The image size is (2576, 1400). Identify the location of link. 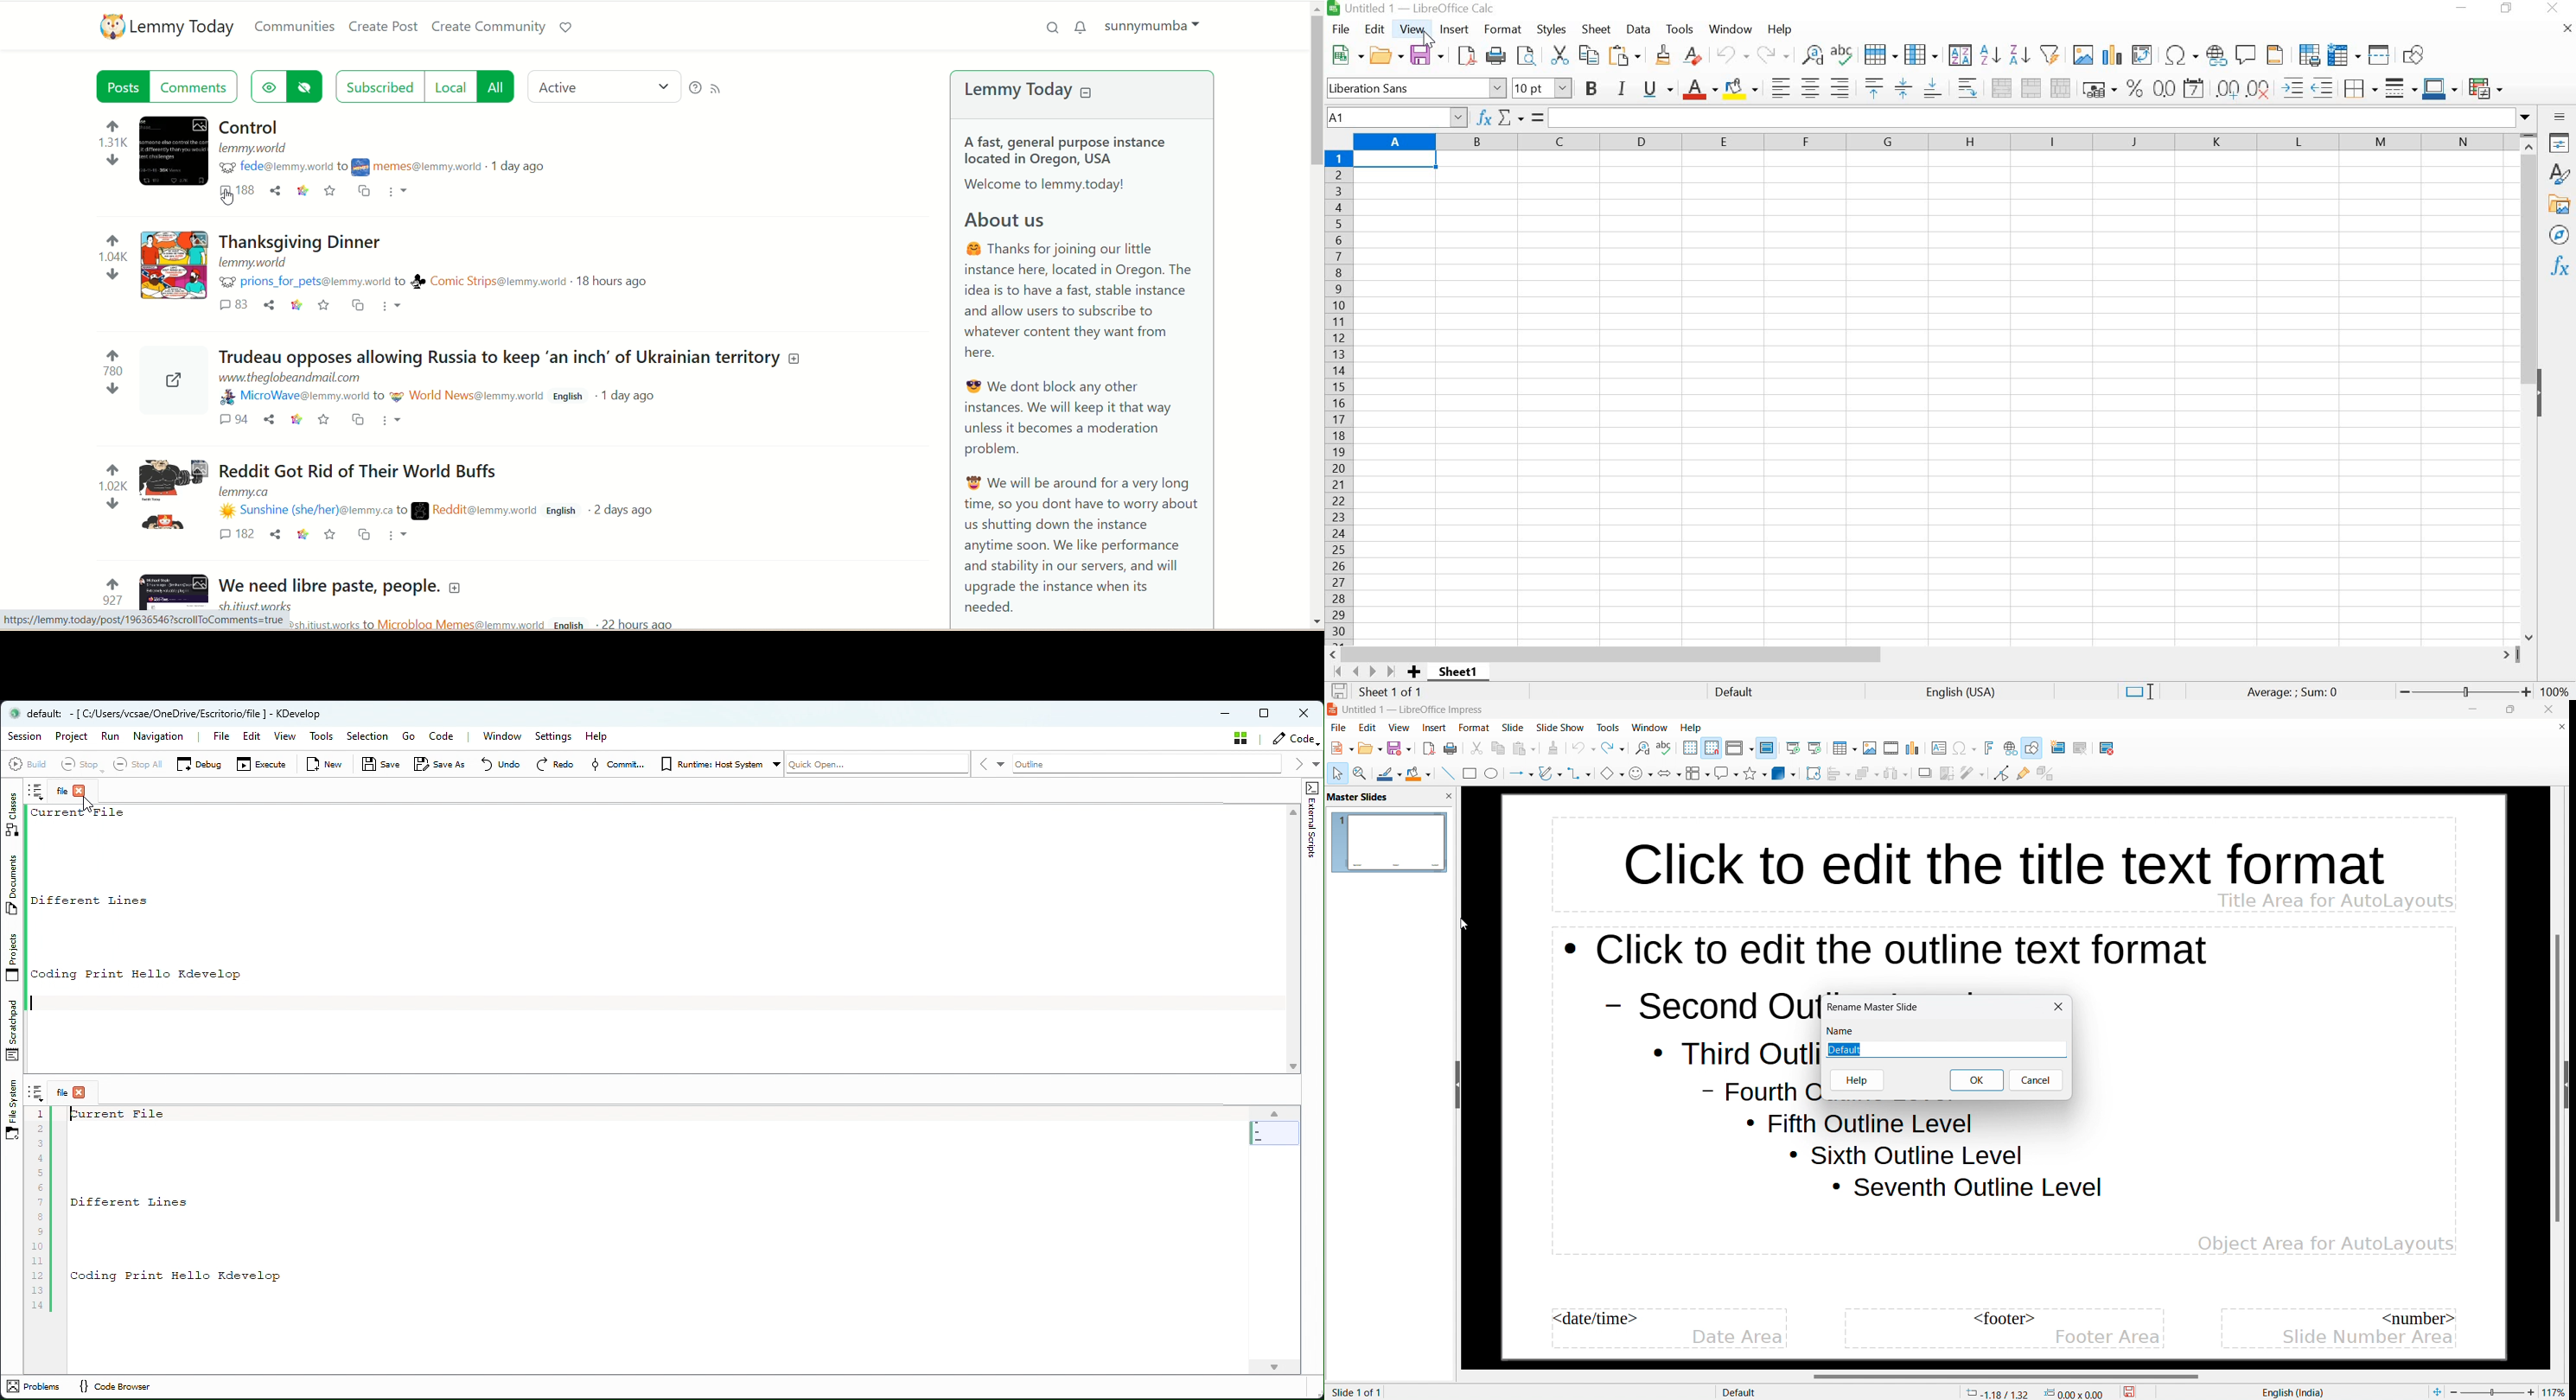
(303, 192).